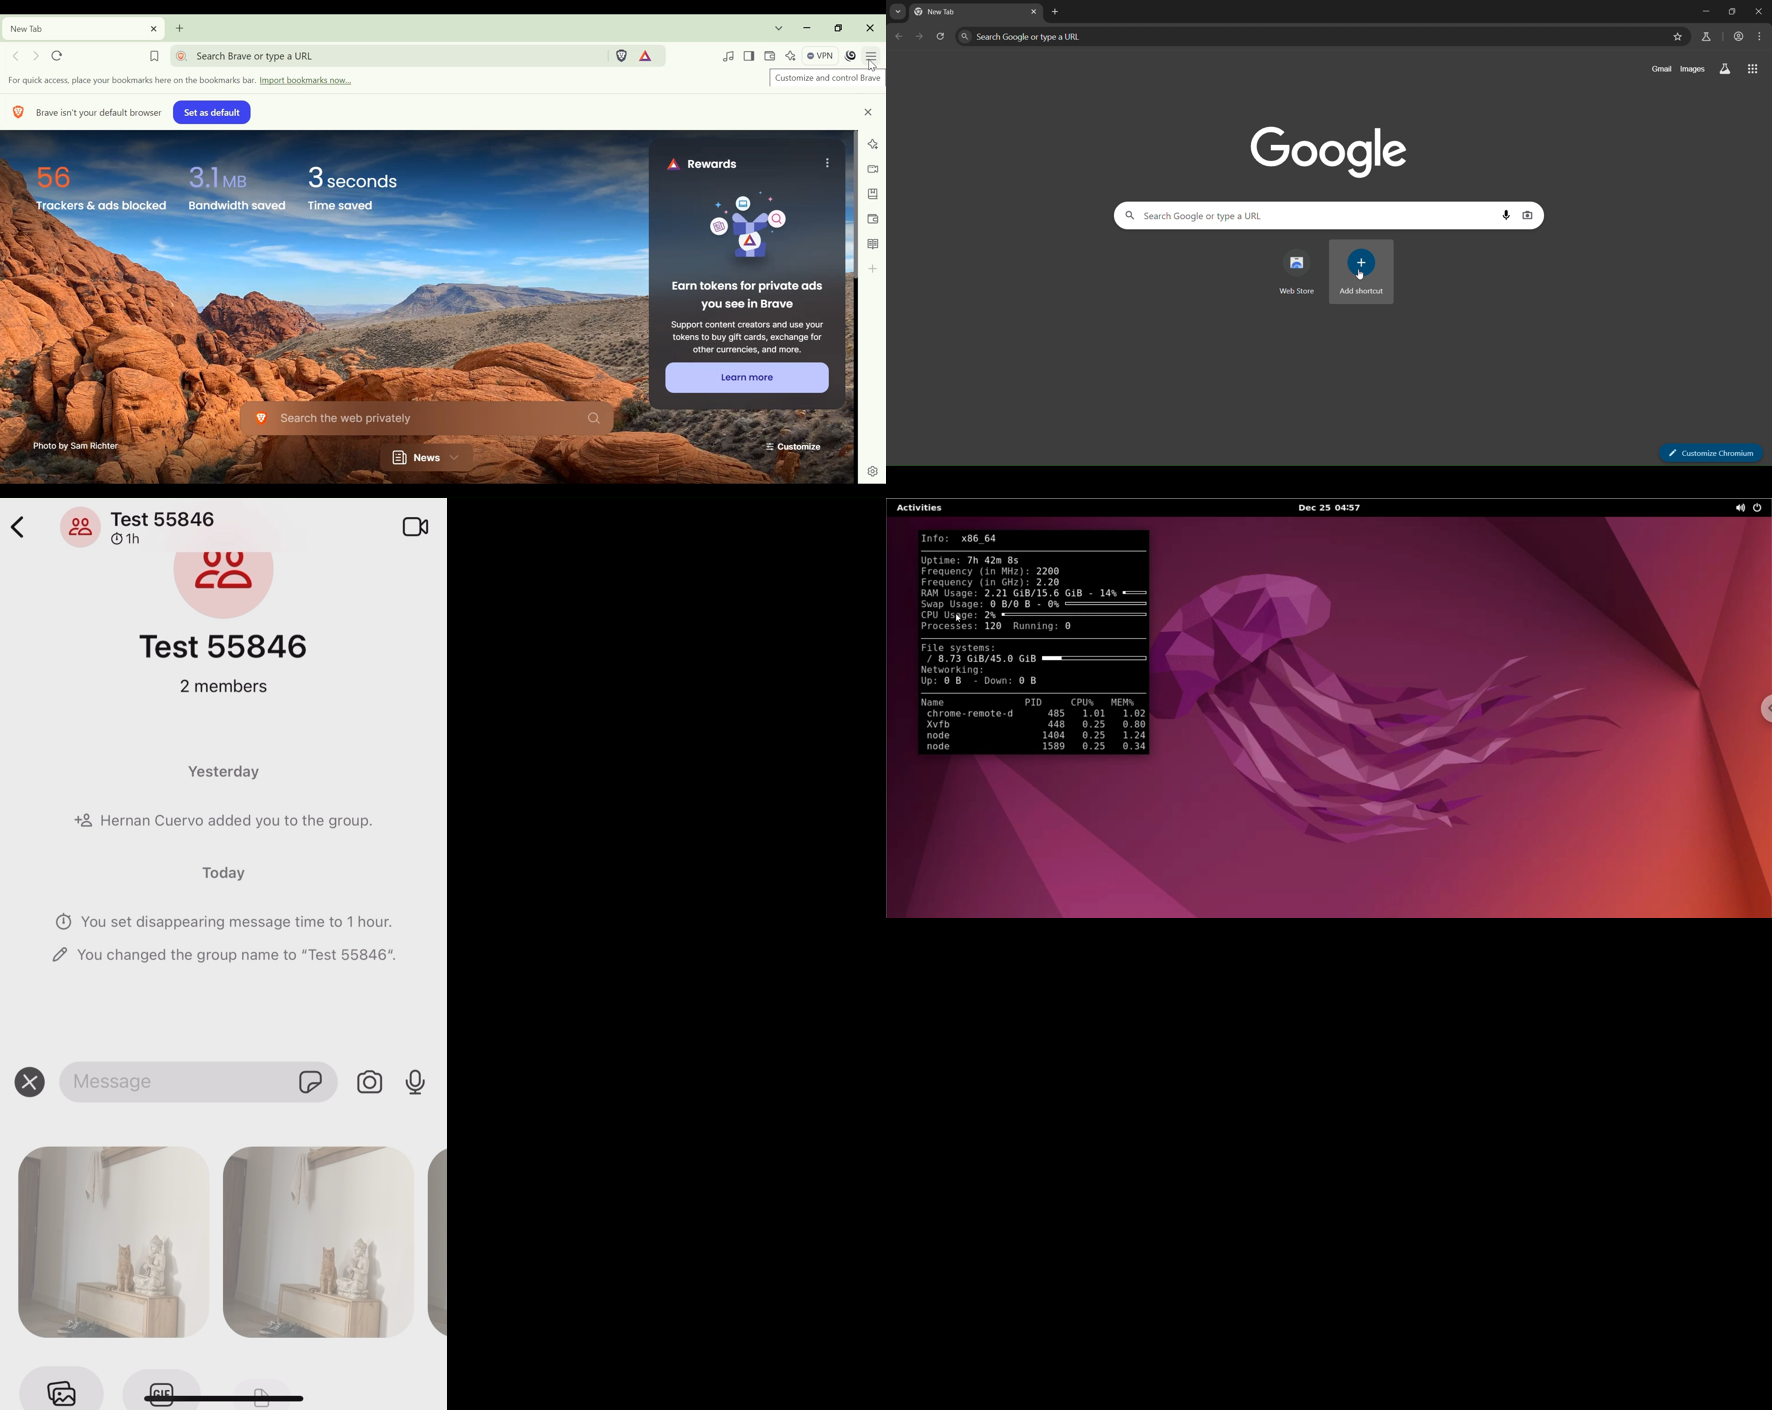 The image size is (1792, 1428). I want to click on add shortcut, so click(1361, 271).